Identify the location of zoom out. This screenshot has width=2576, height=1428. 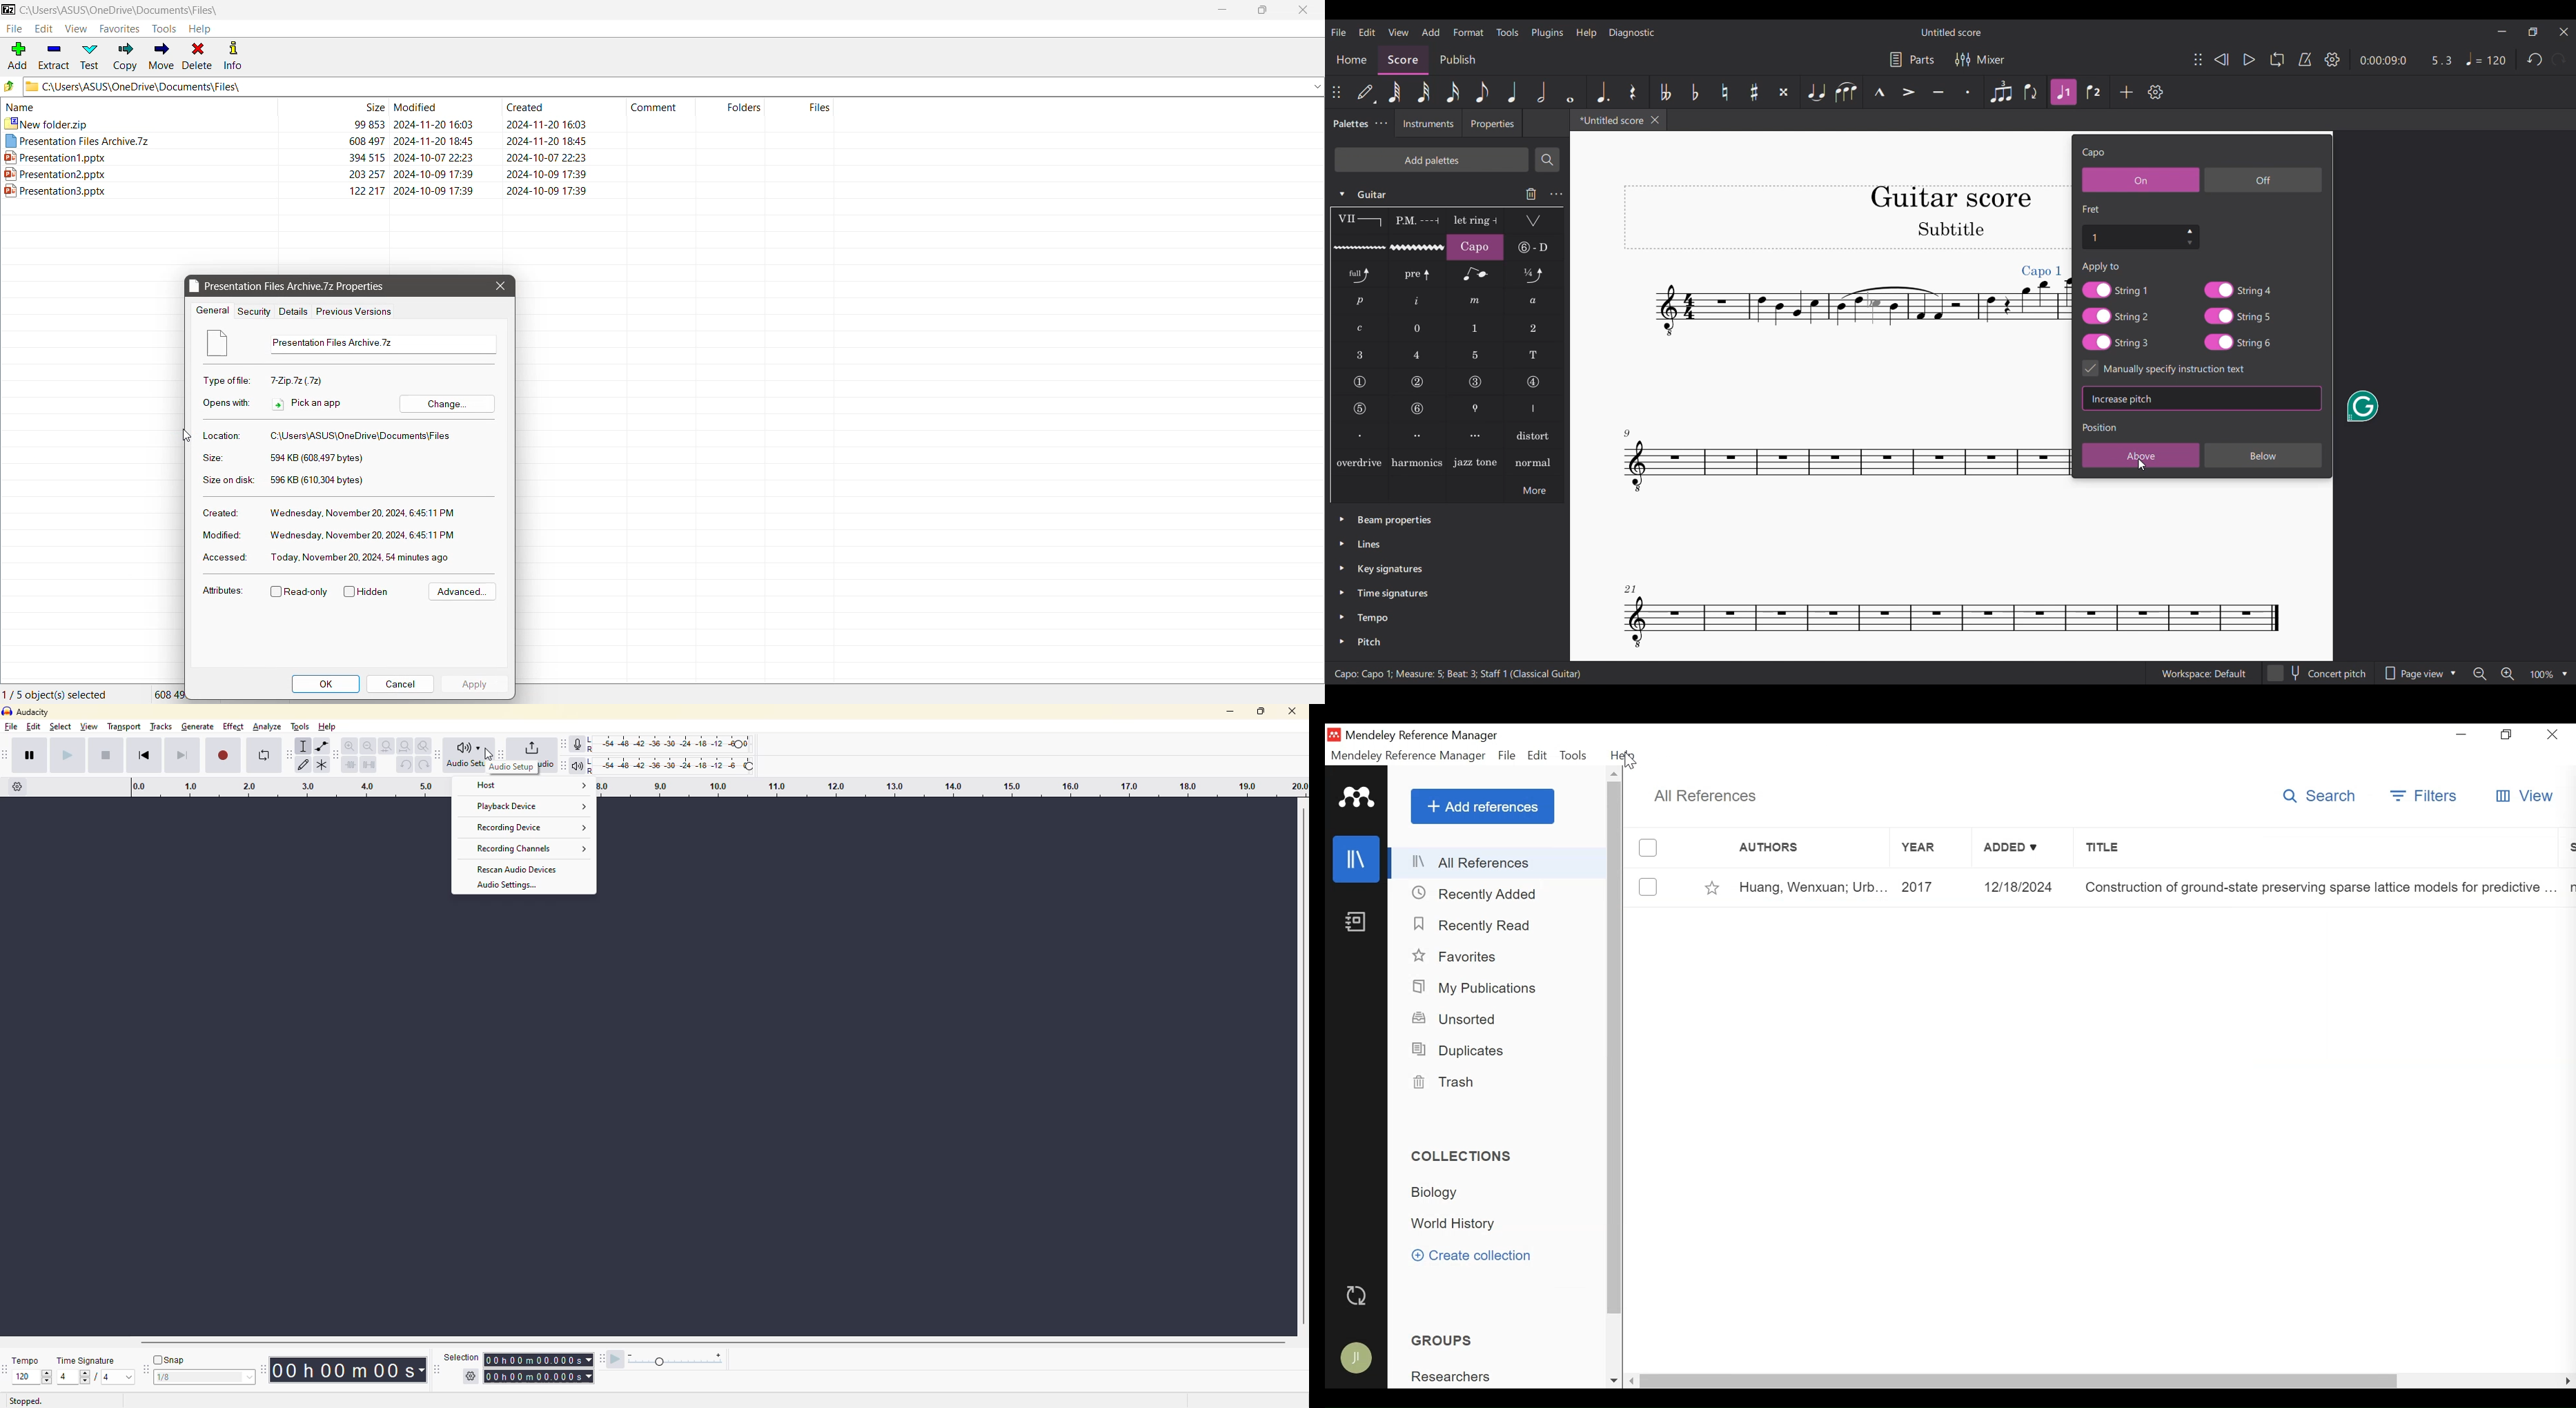
(368, 747).